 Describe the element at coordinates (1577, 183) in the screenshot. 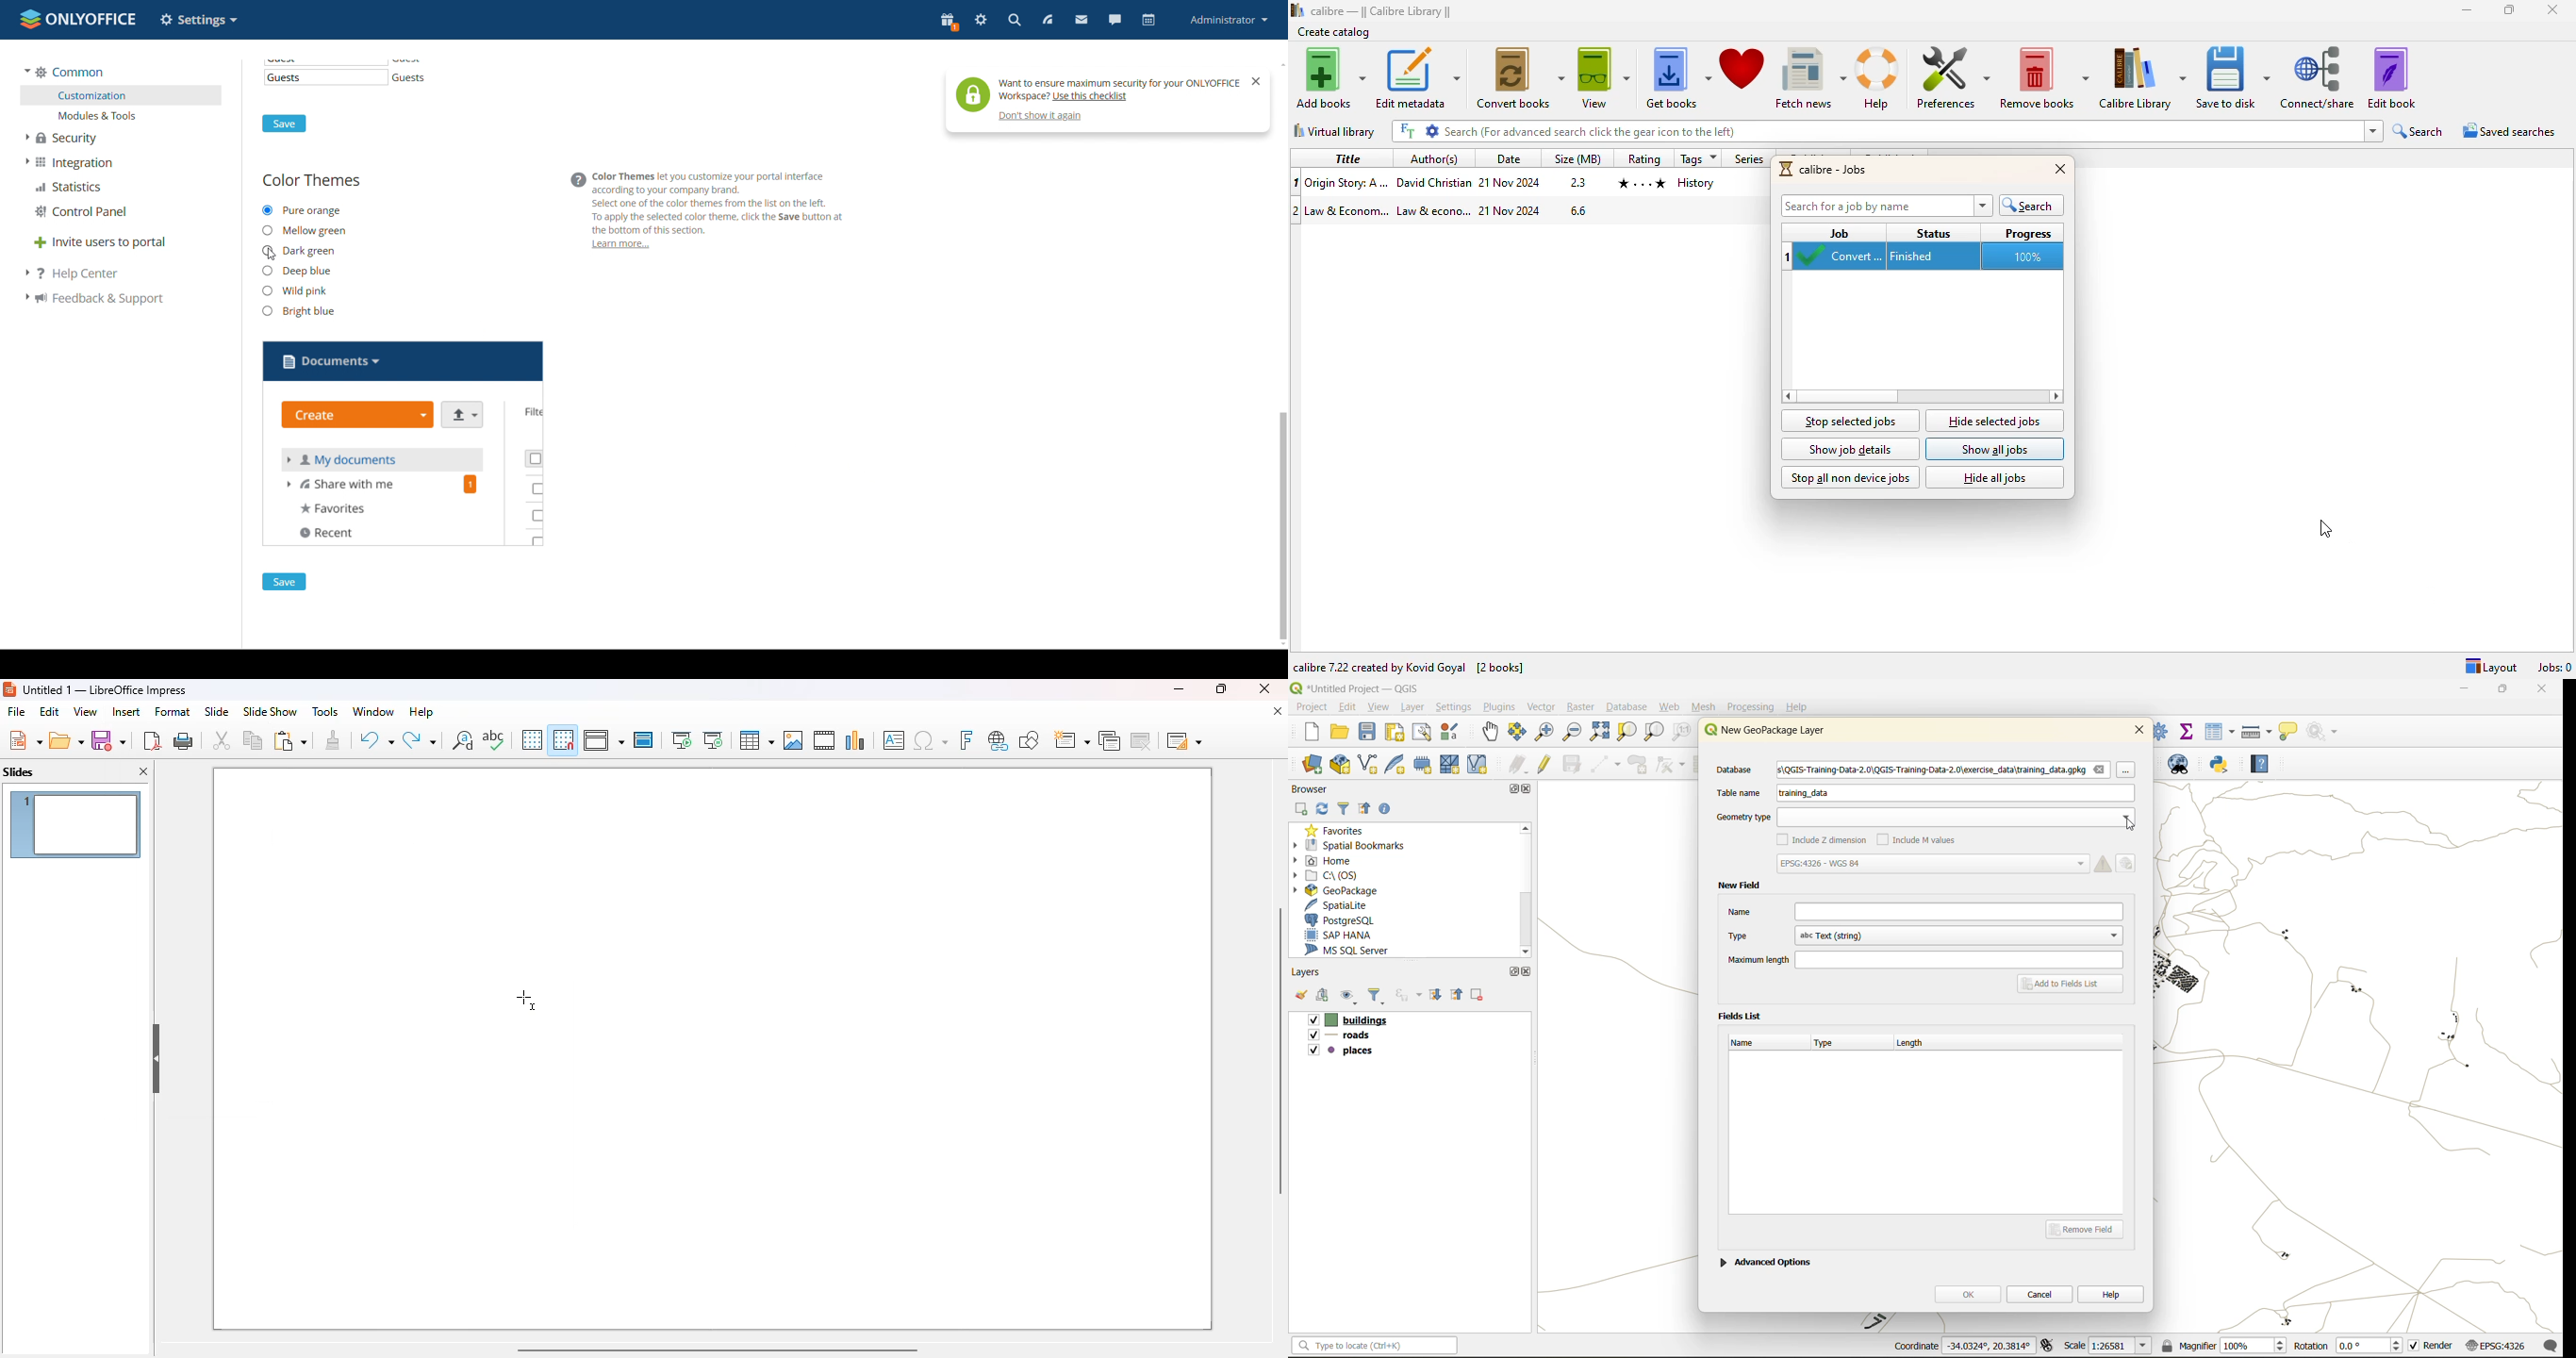

I see `size in mbs` at that location.